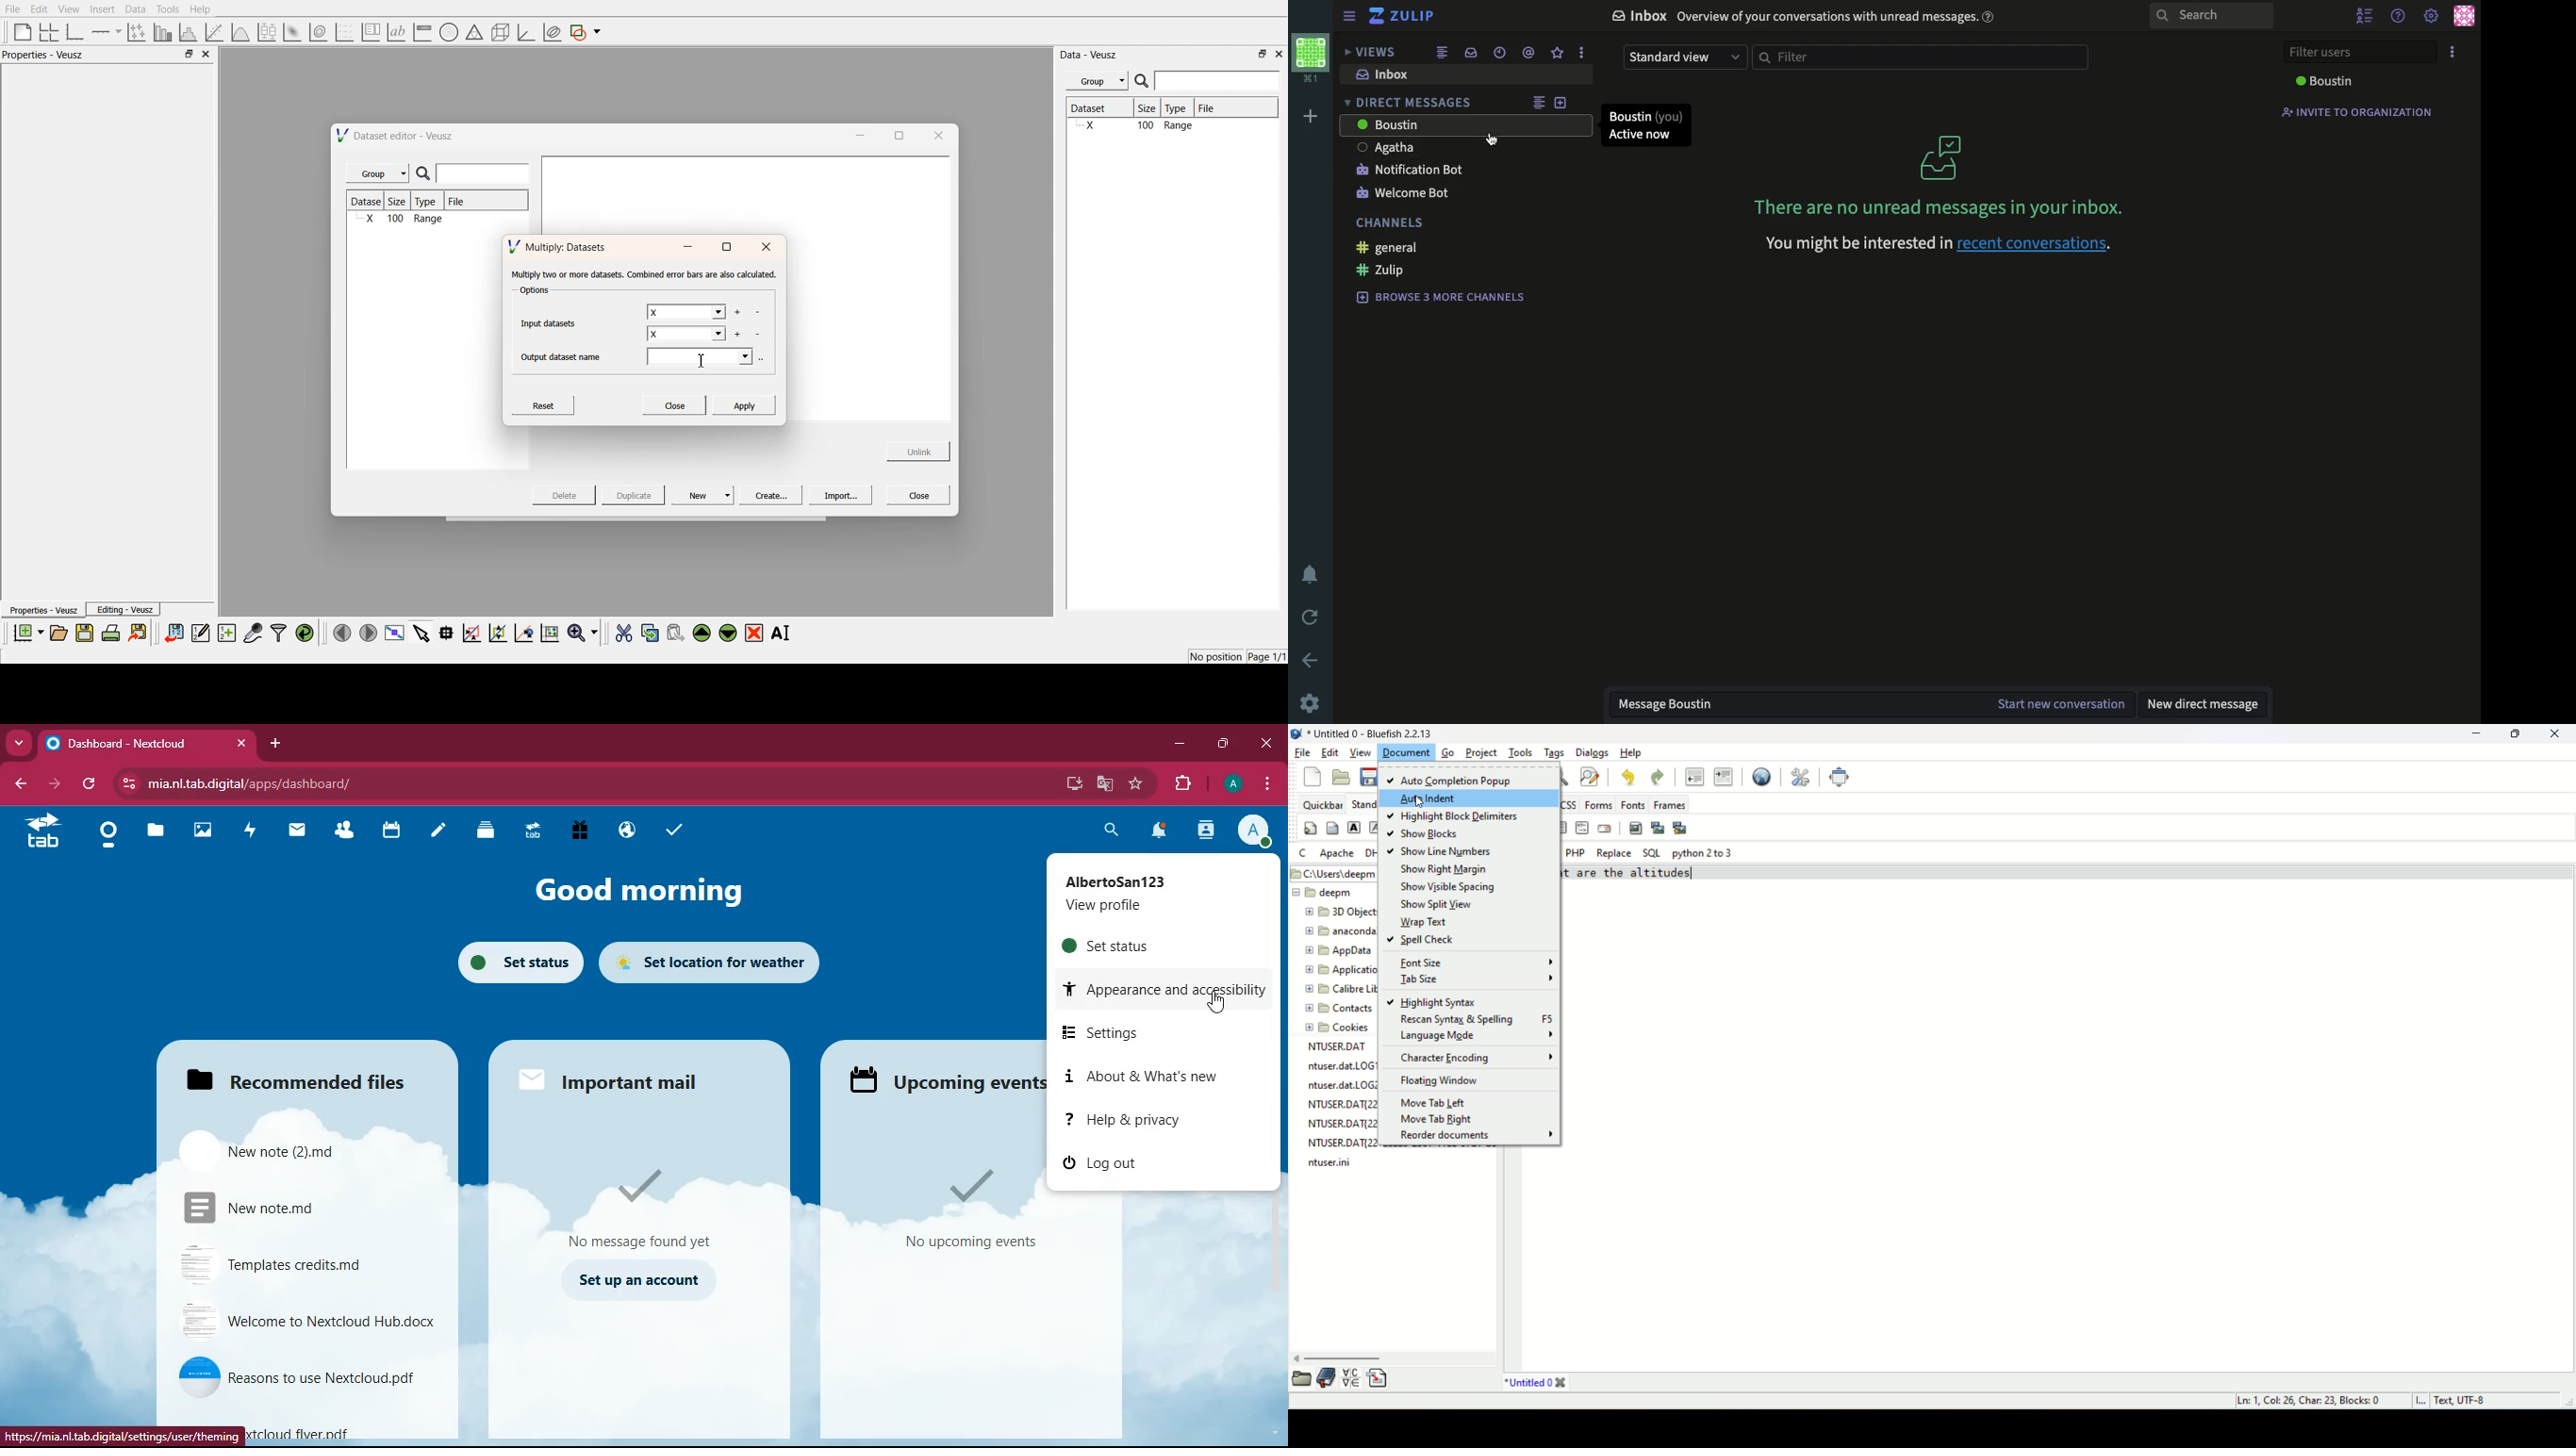 The width and height of the screenshot is (2576, 1456). What do you see at coordinates (1556, 753) in the screenshot?
I see `tags` at bounding box center [1556, 753].